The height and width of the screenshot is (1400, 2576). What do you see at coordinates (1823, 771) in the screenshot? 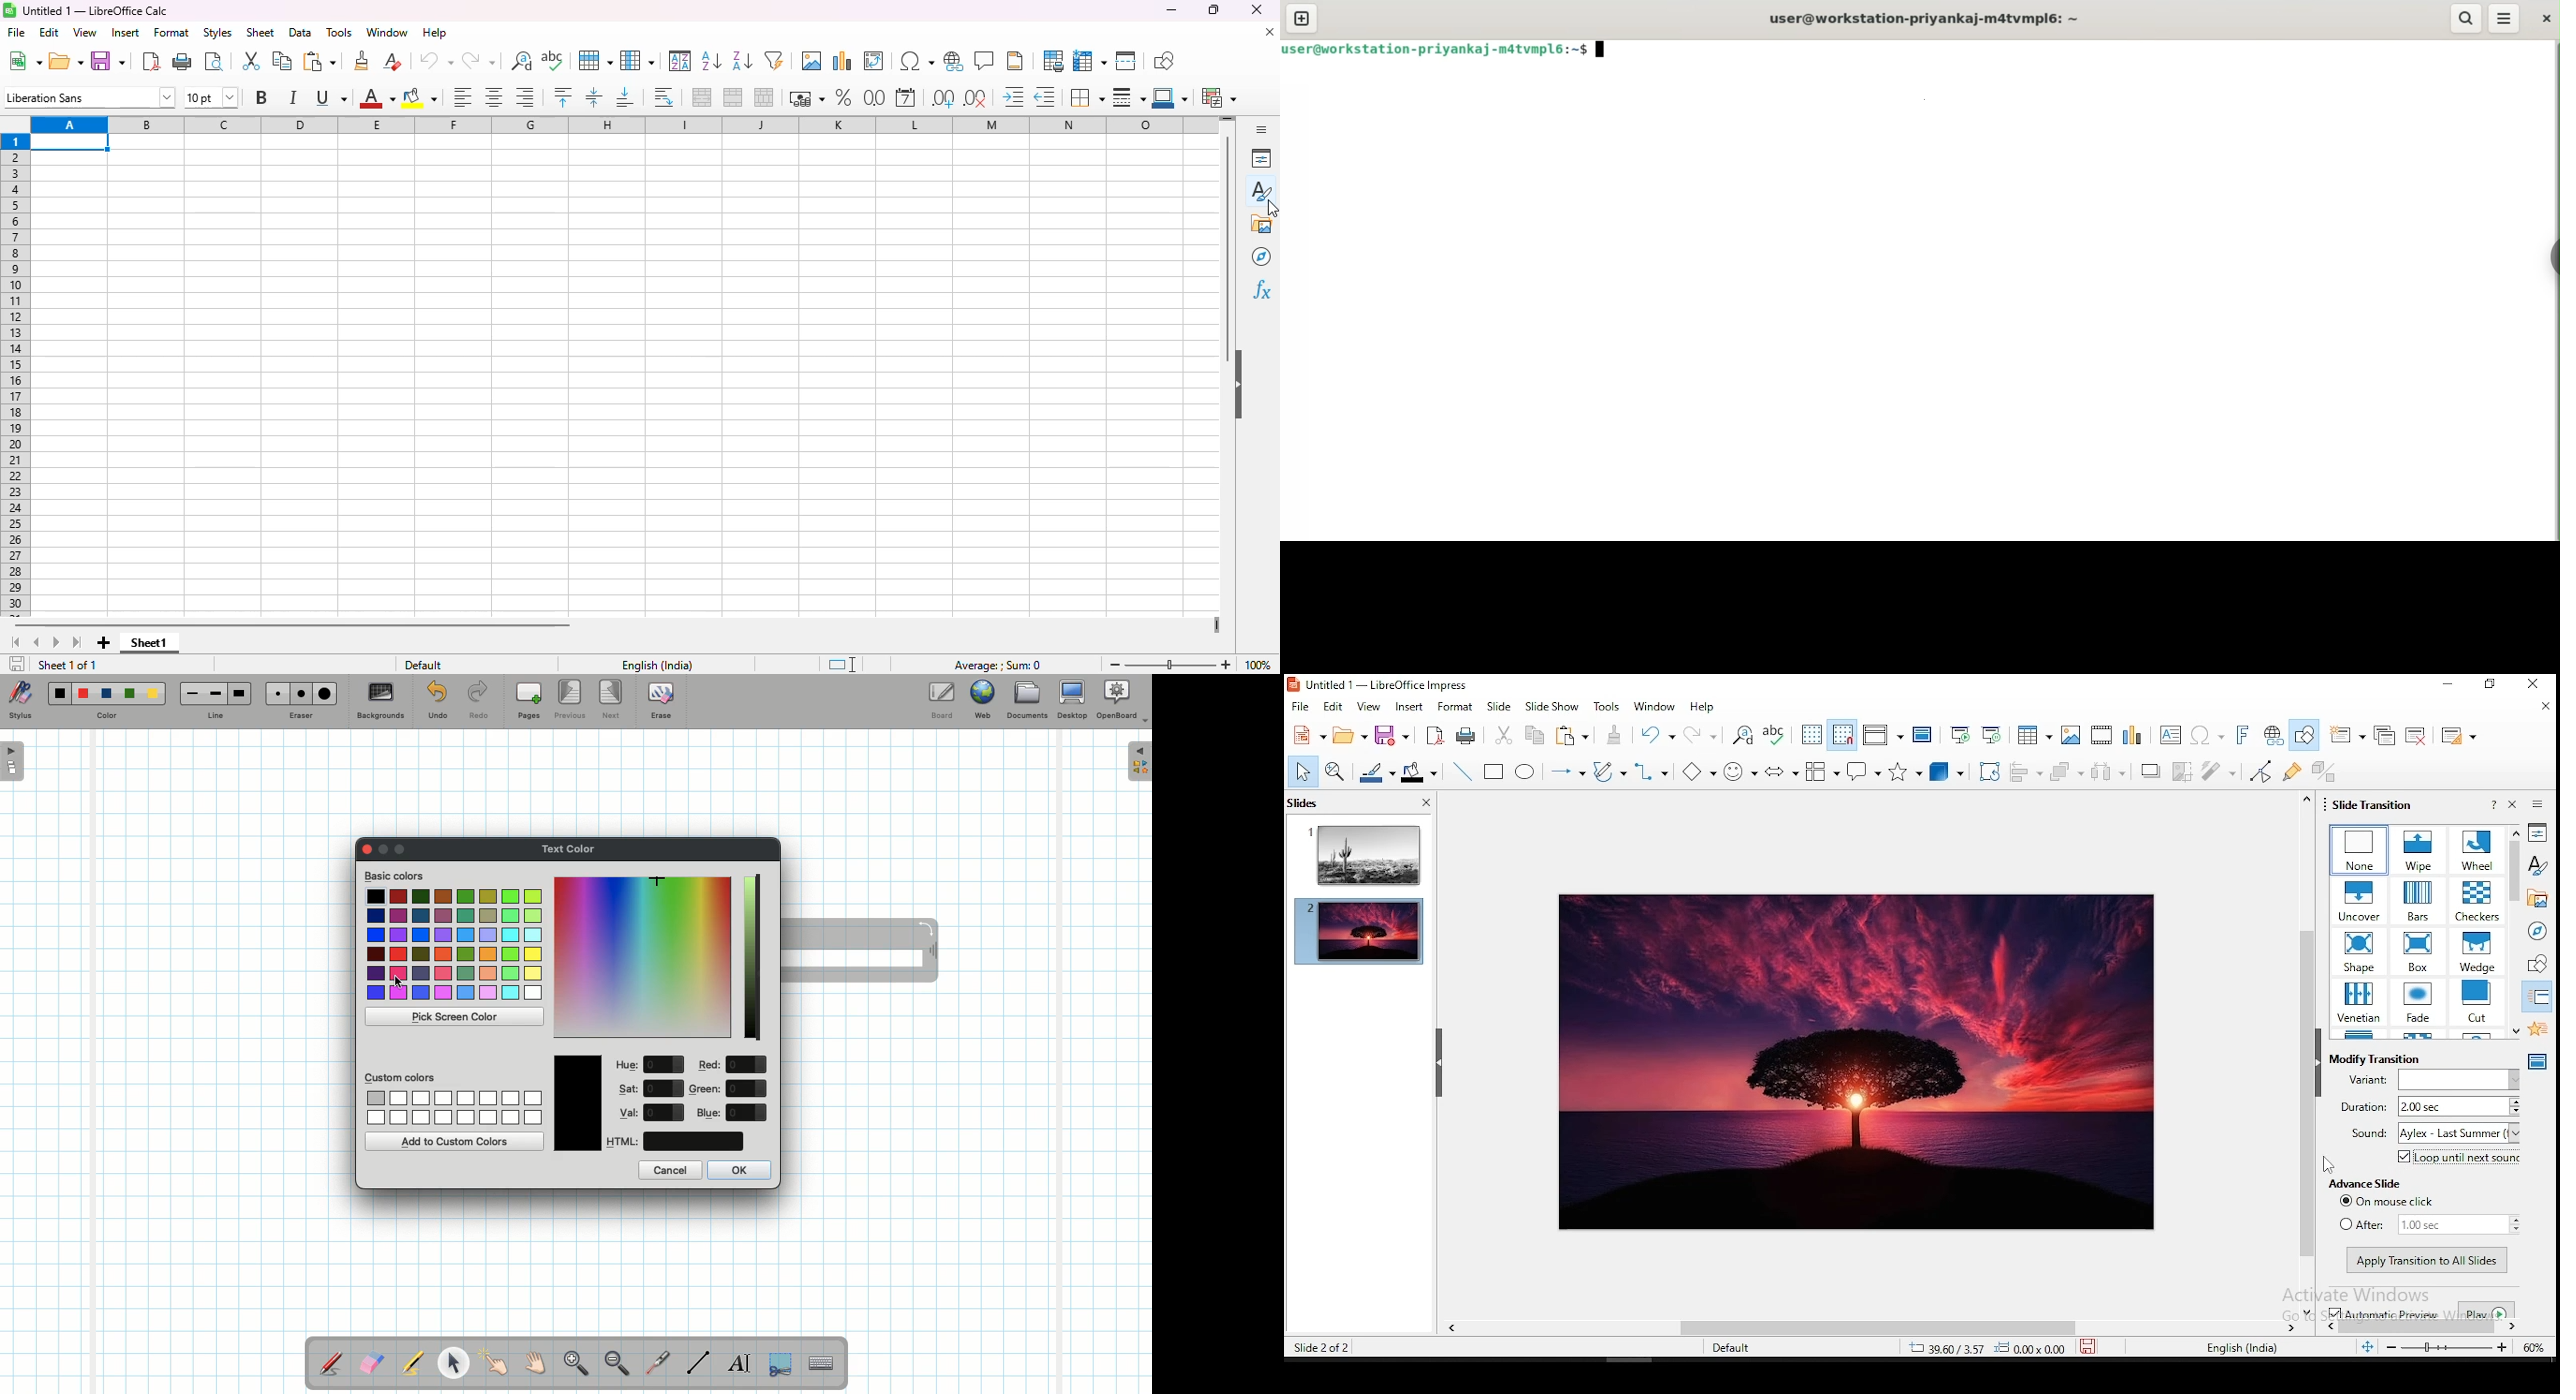
I see `flowchart` at bounding box center [1823, 771].